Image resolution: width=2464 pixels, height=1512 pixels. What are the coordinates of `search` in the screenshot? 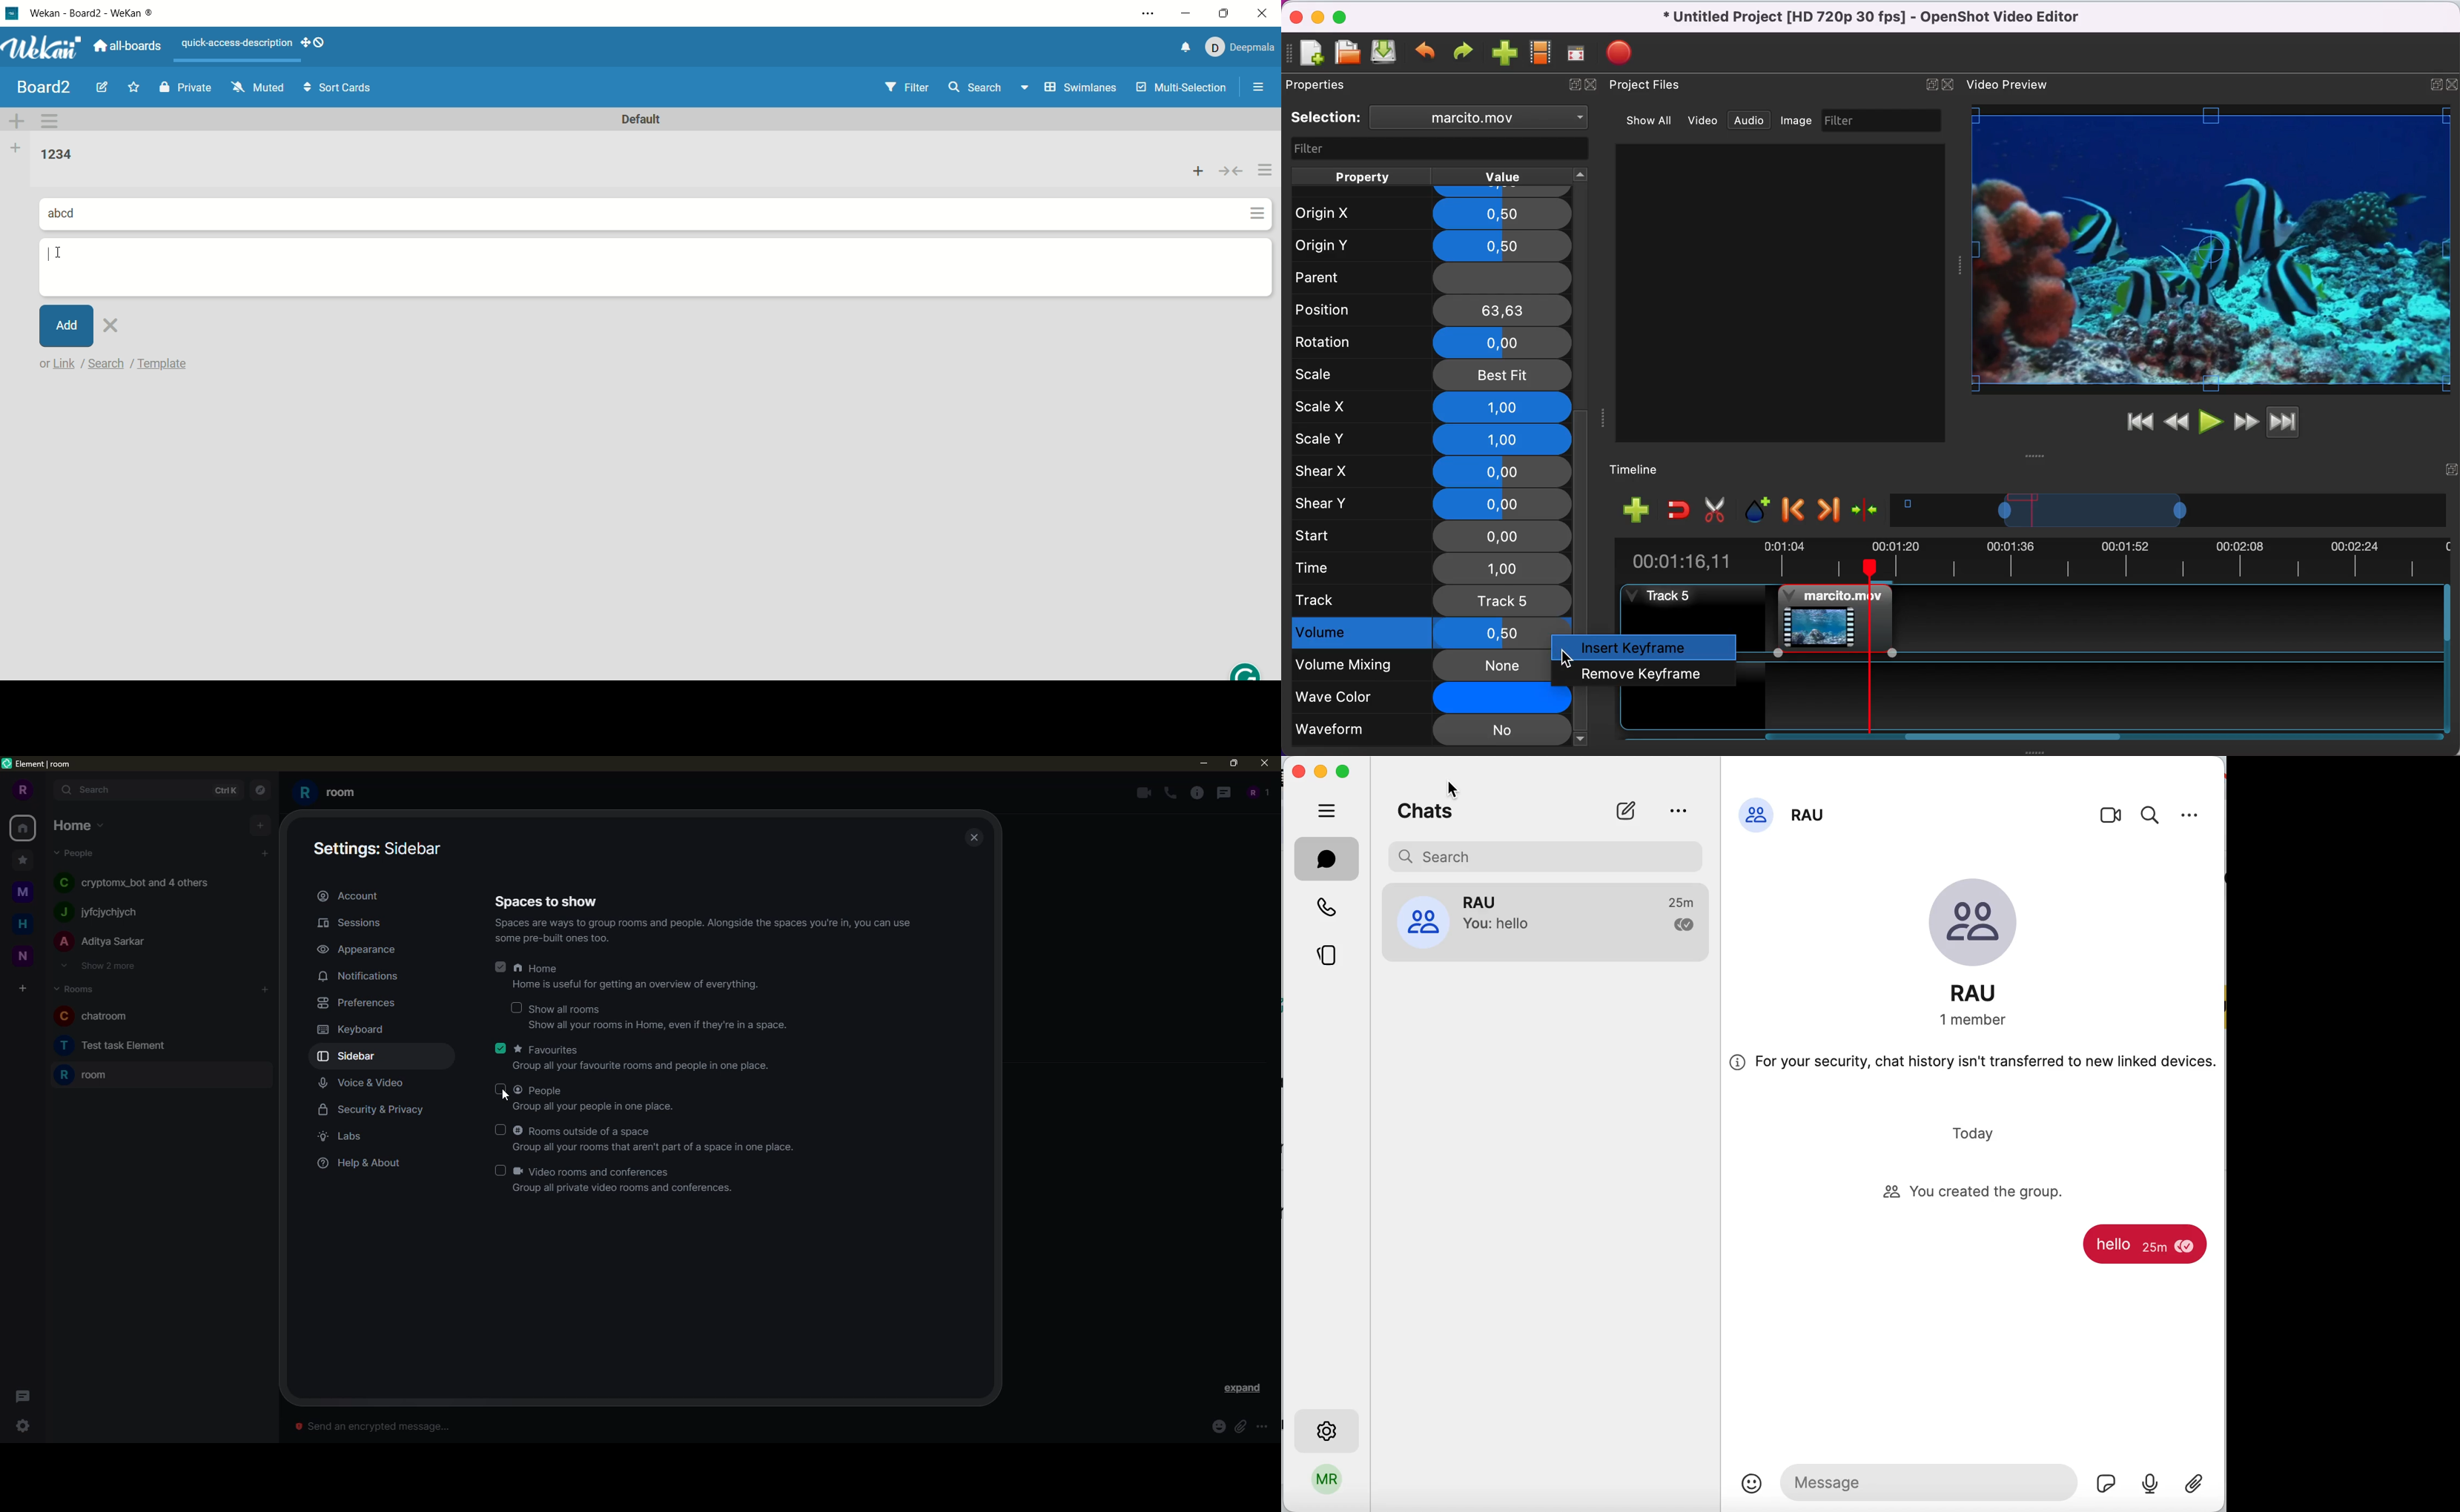 It's located at (992, 85).